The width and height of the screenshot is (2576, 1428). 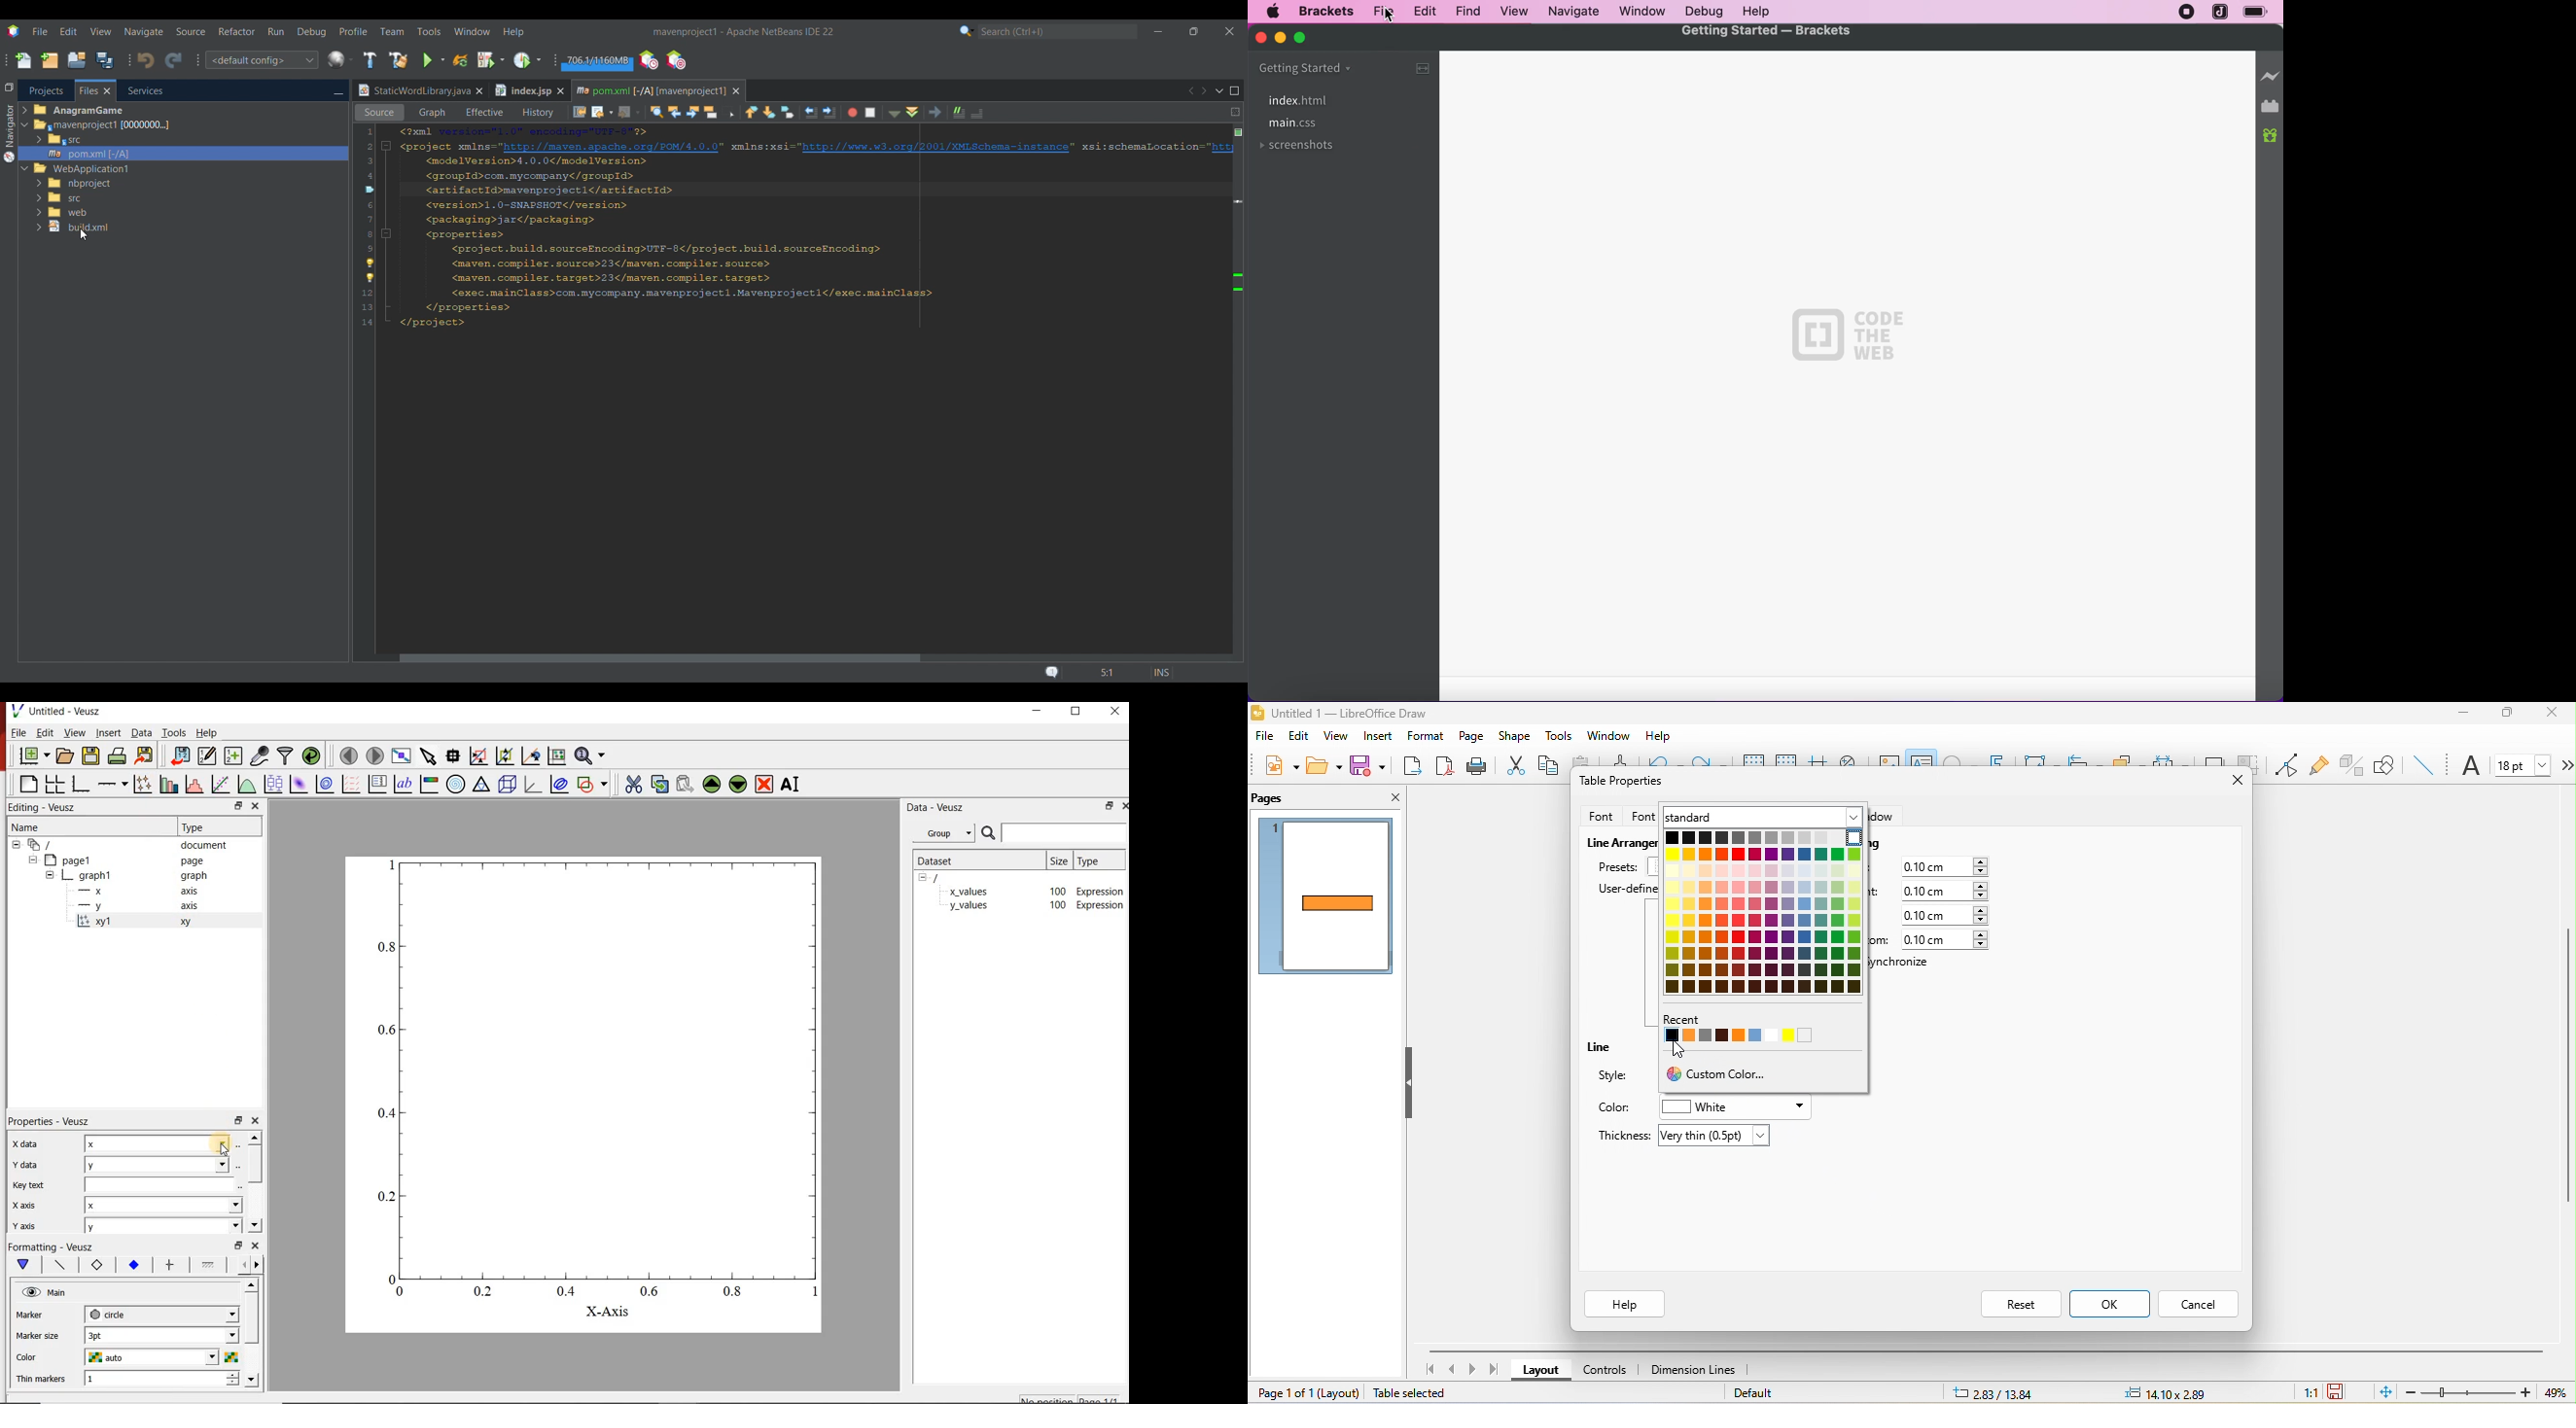 I want to click on colors, so click(x=1764, y=915).